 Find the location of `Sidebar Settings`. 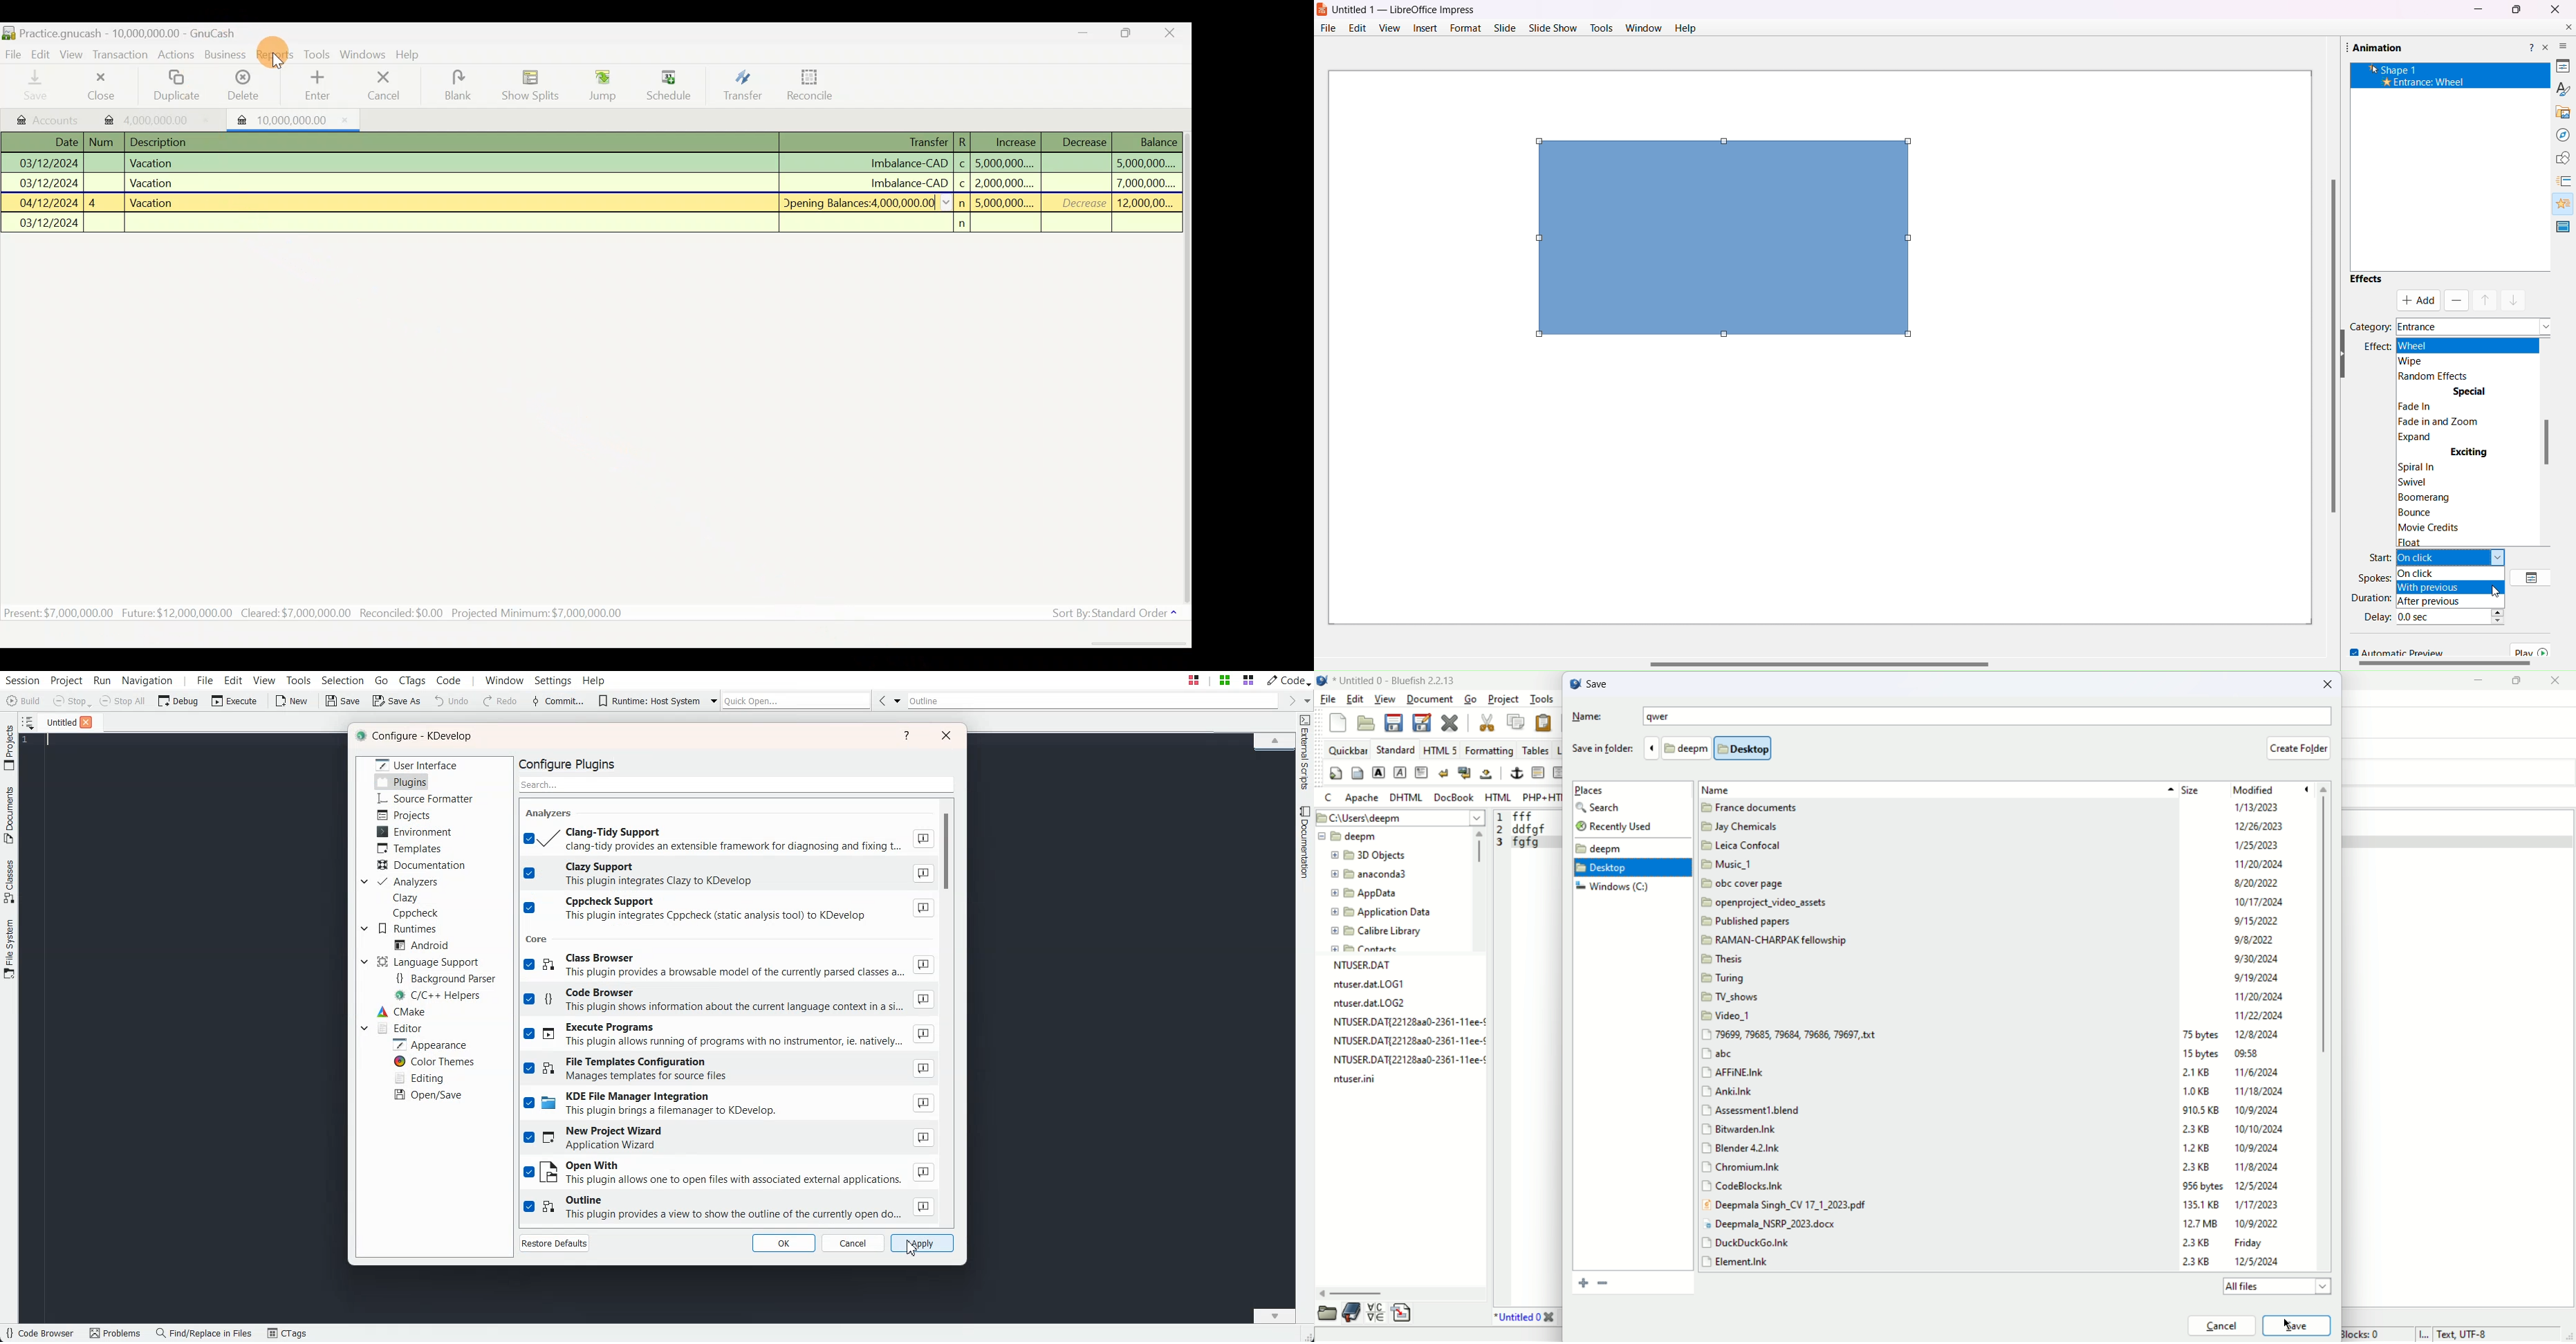

Sidebar Settings is located at coordinates (2556, 41).